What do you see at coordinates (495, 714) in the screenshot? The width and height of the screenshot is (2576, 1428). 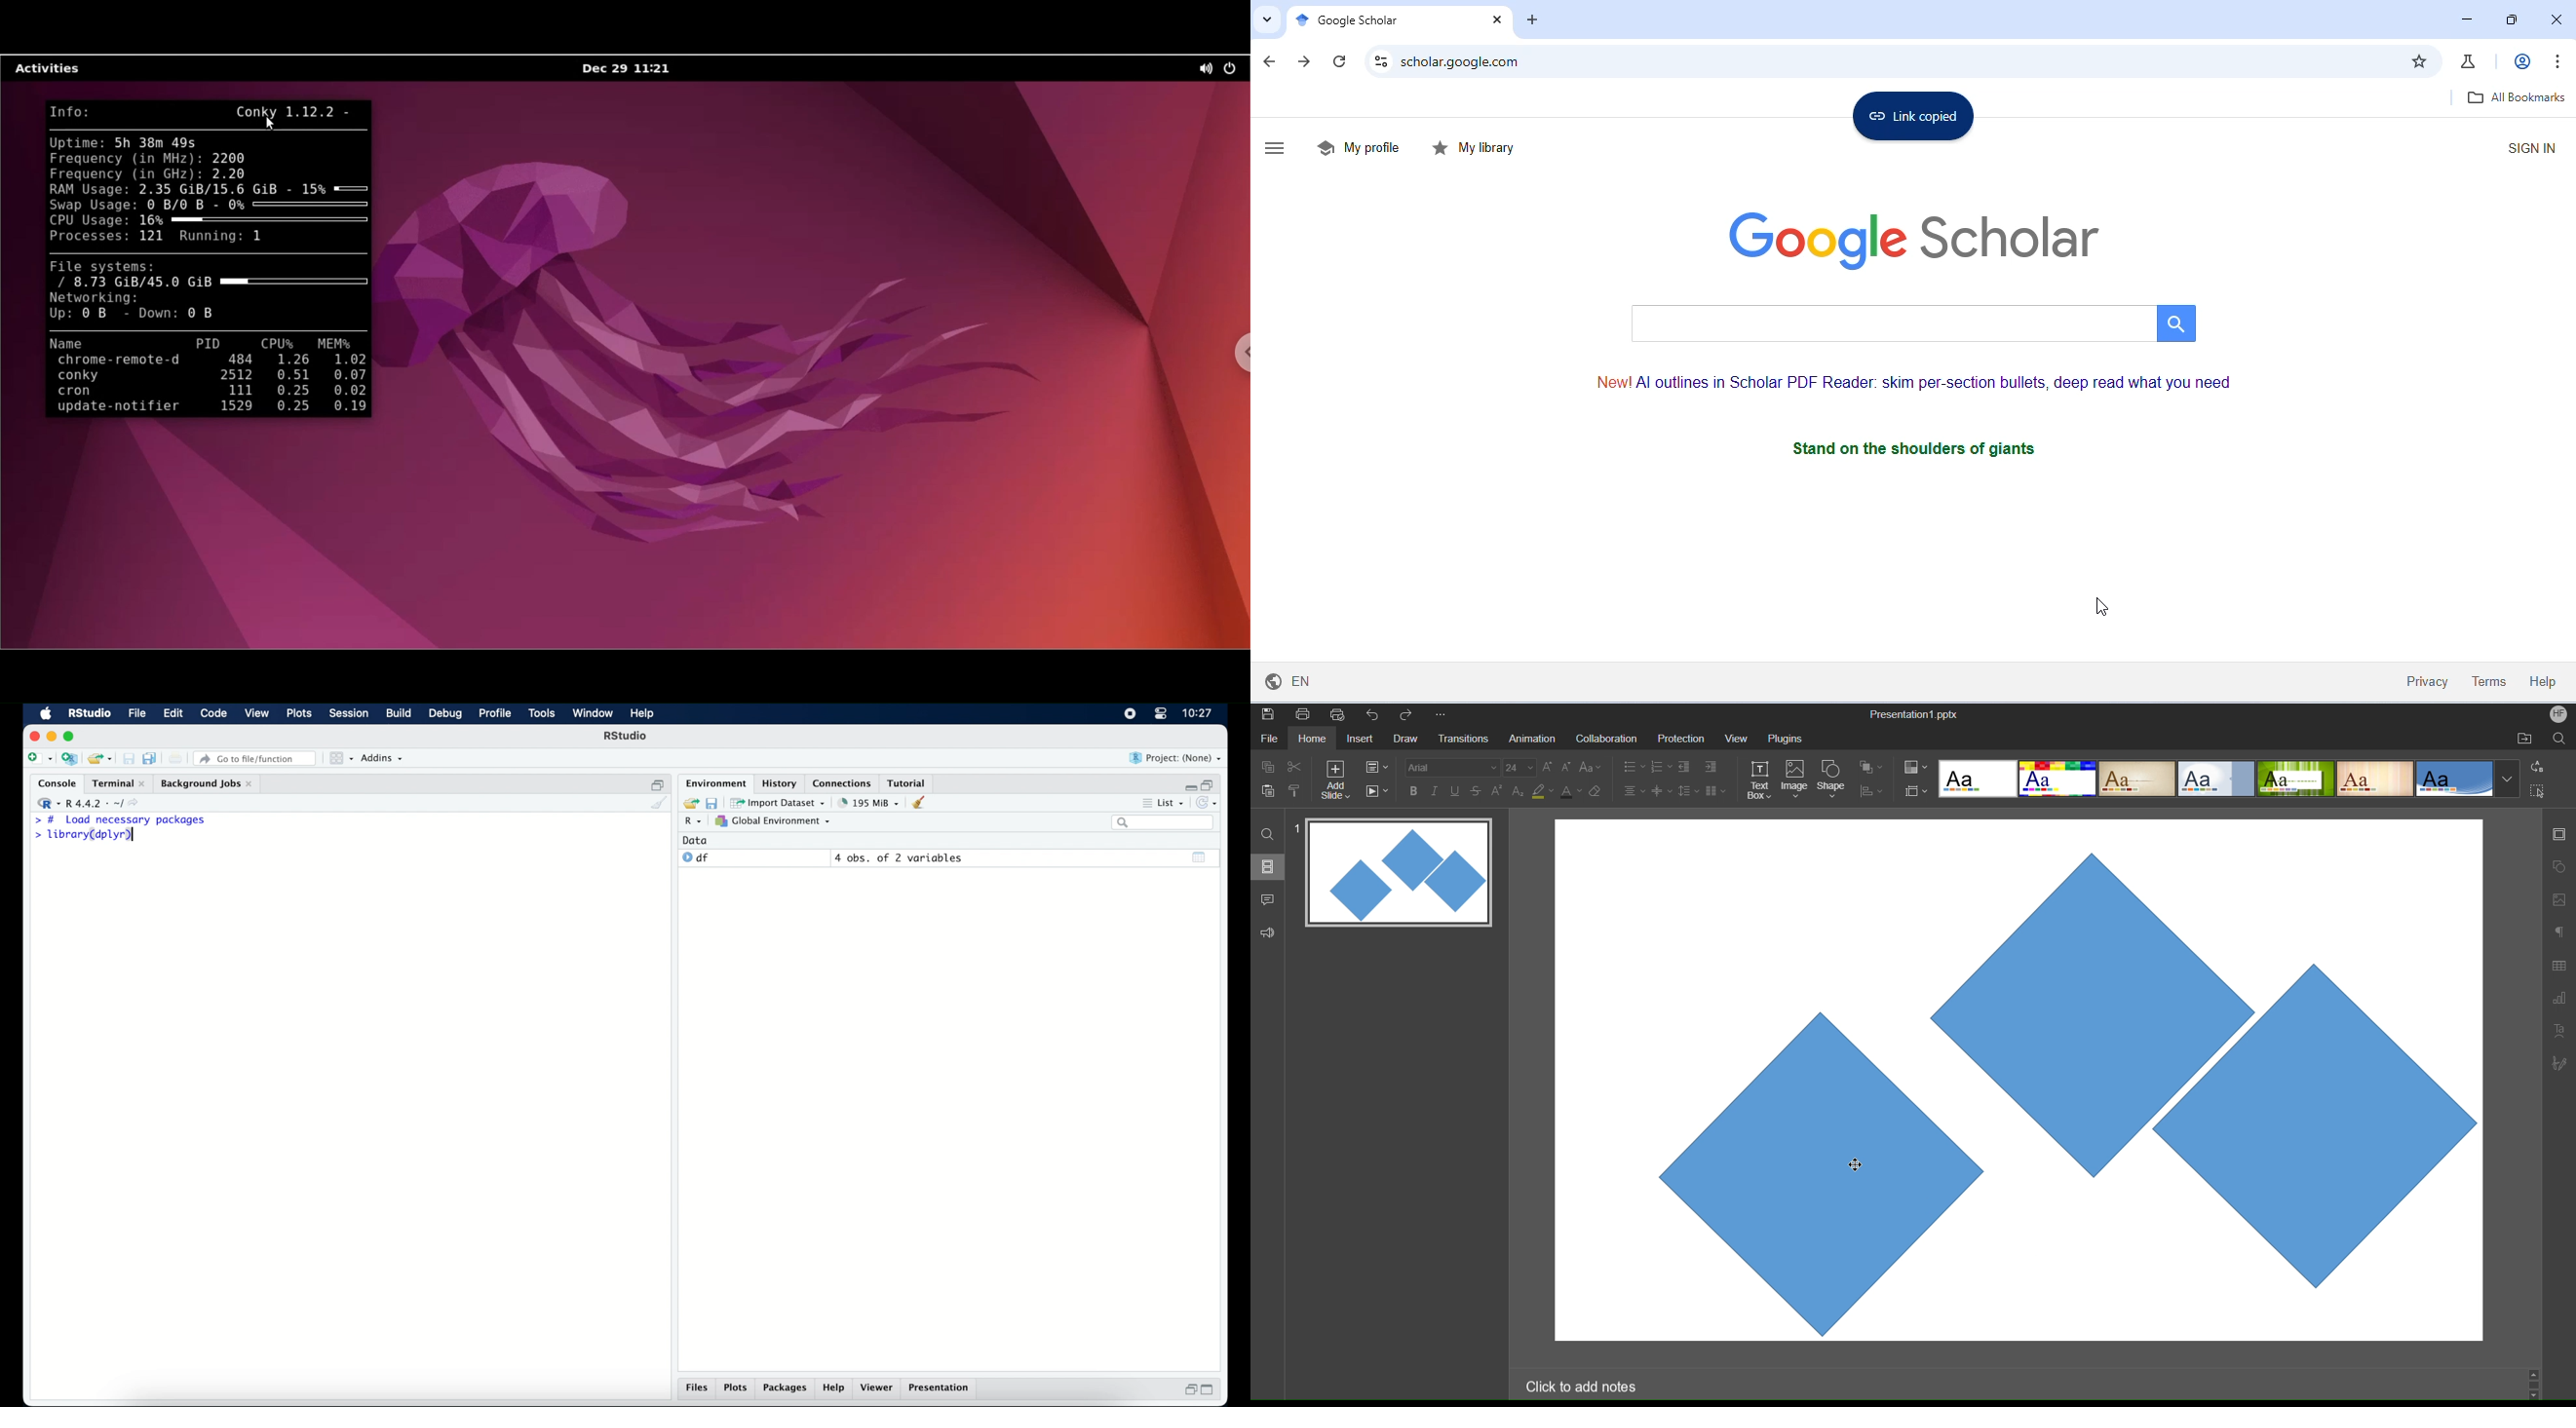 I see `profile` at bounding box center [495, 714].